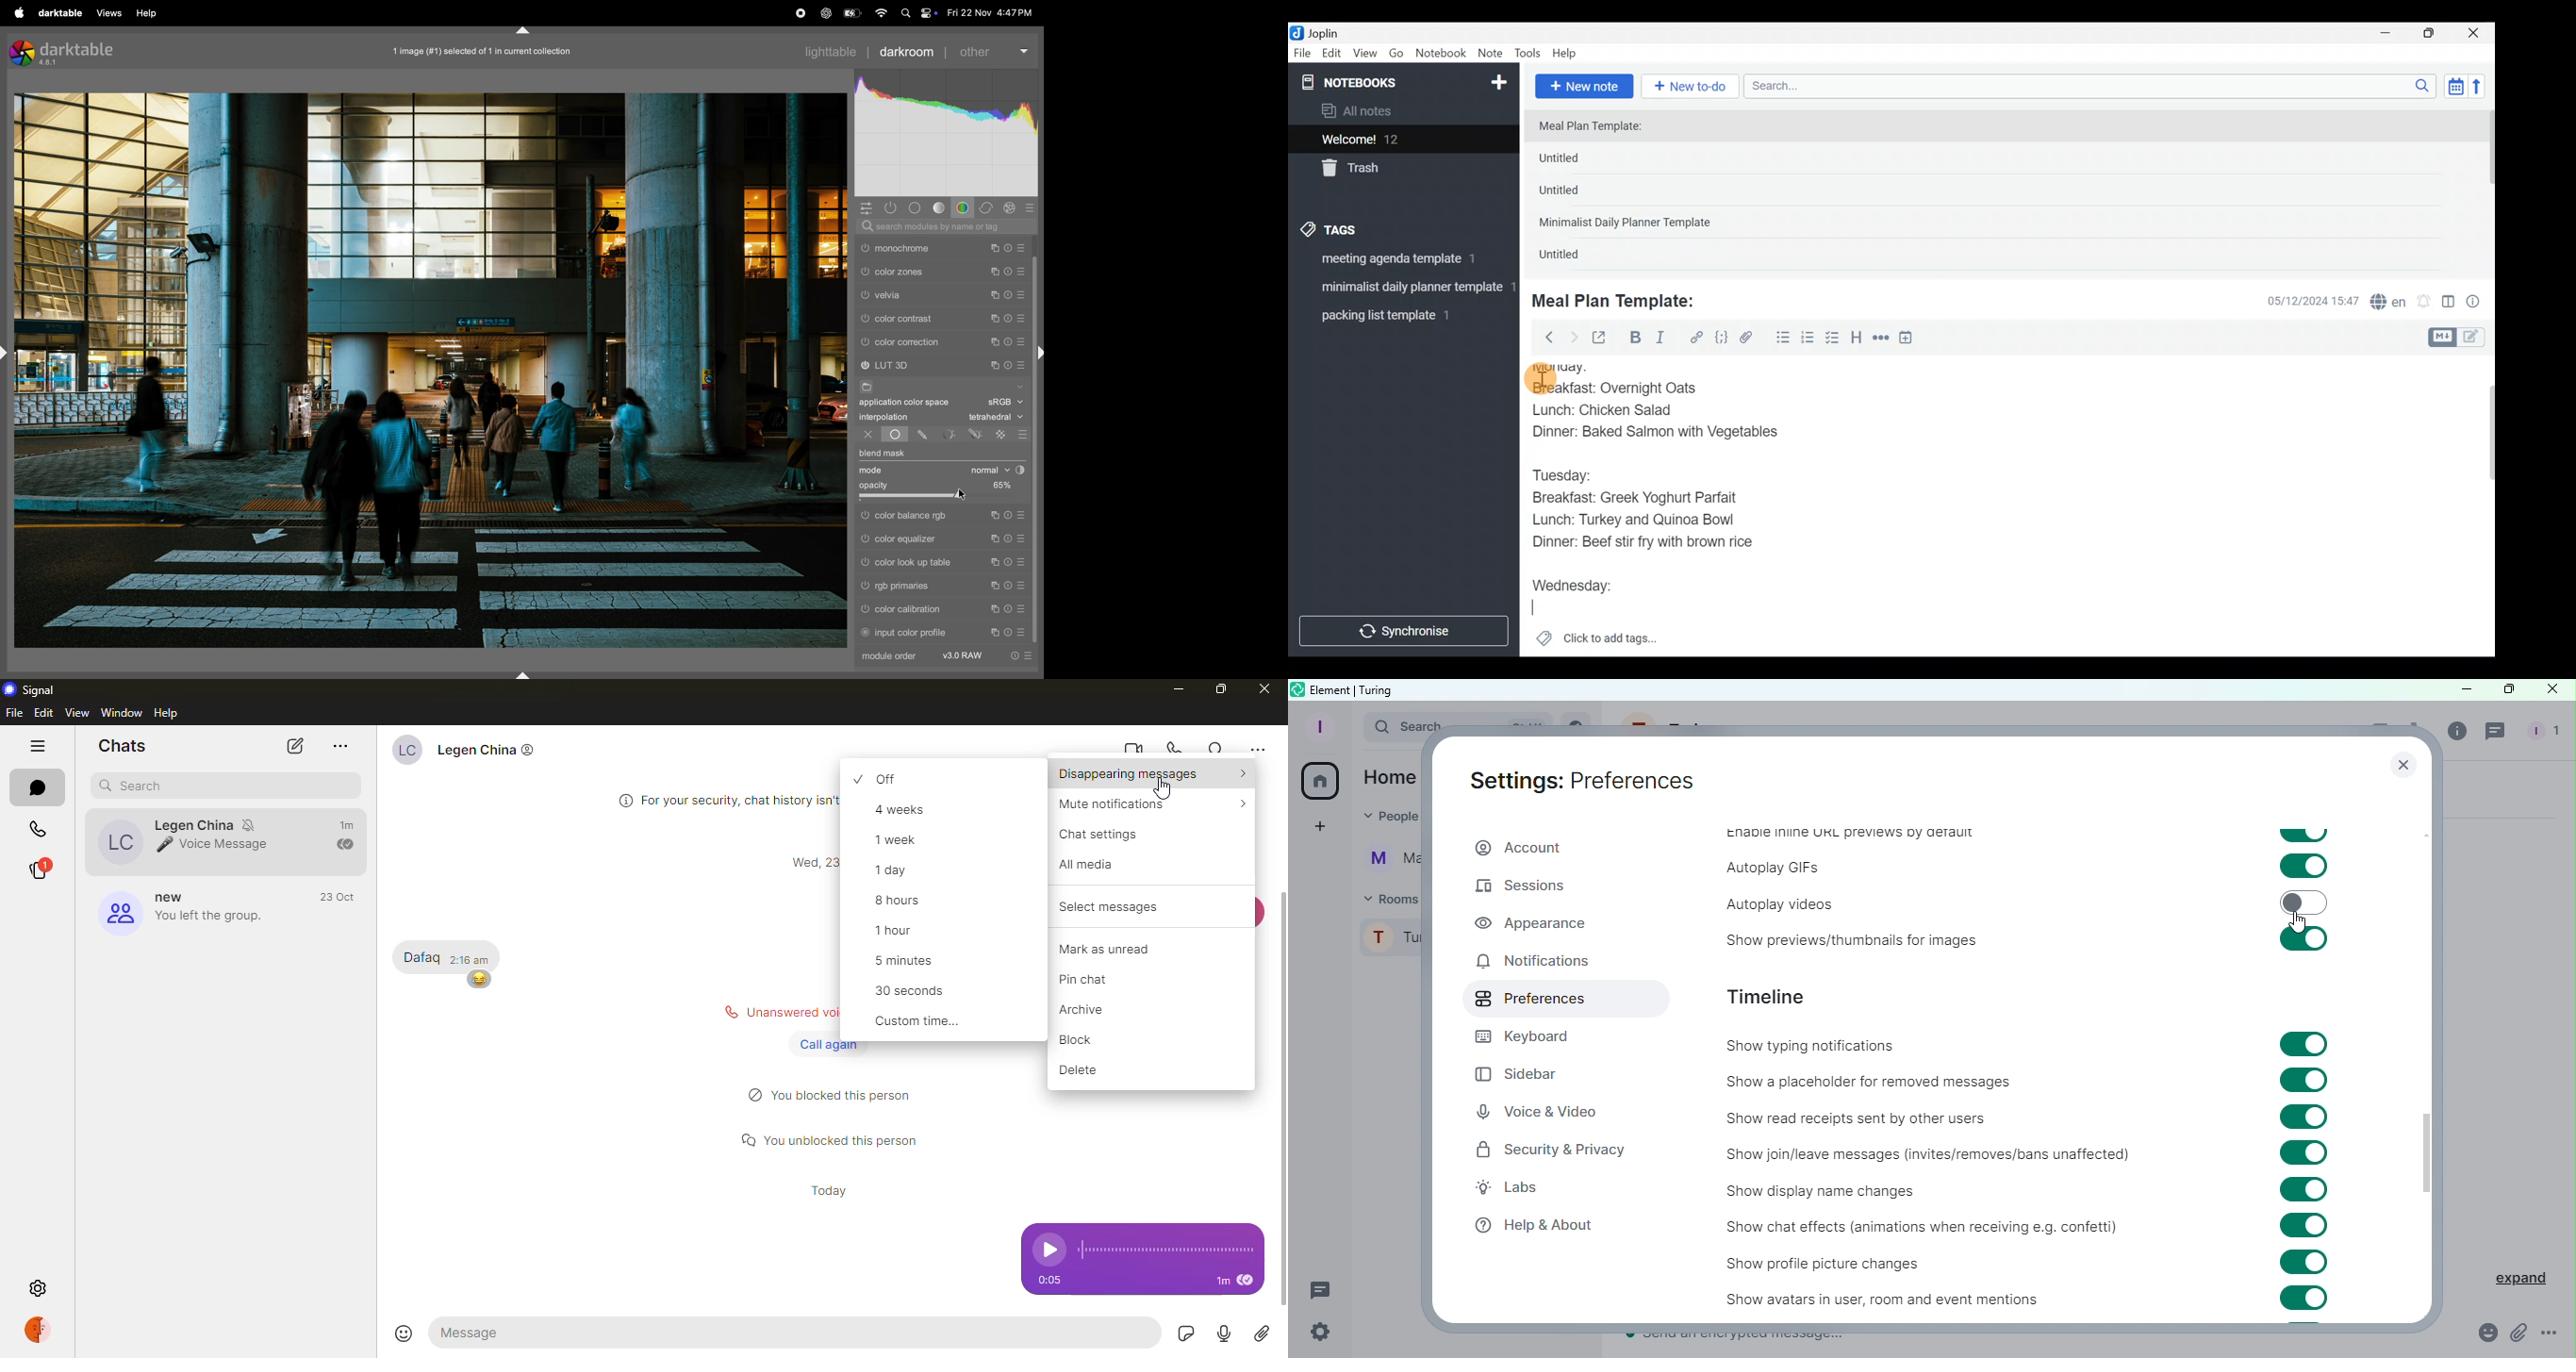 This screenshot has height=1372, width=2576. What do you see at coordinates (521, 673) in the screenshot?
I see `shift+ctrl+b` at bounding box center [521, 673].